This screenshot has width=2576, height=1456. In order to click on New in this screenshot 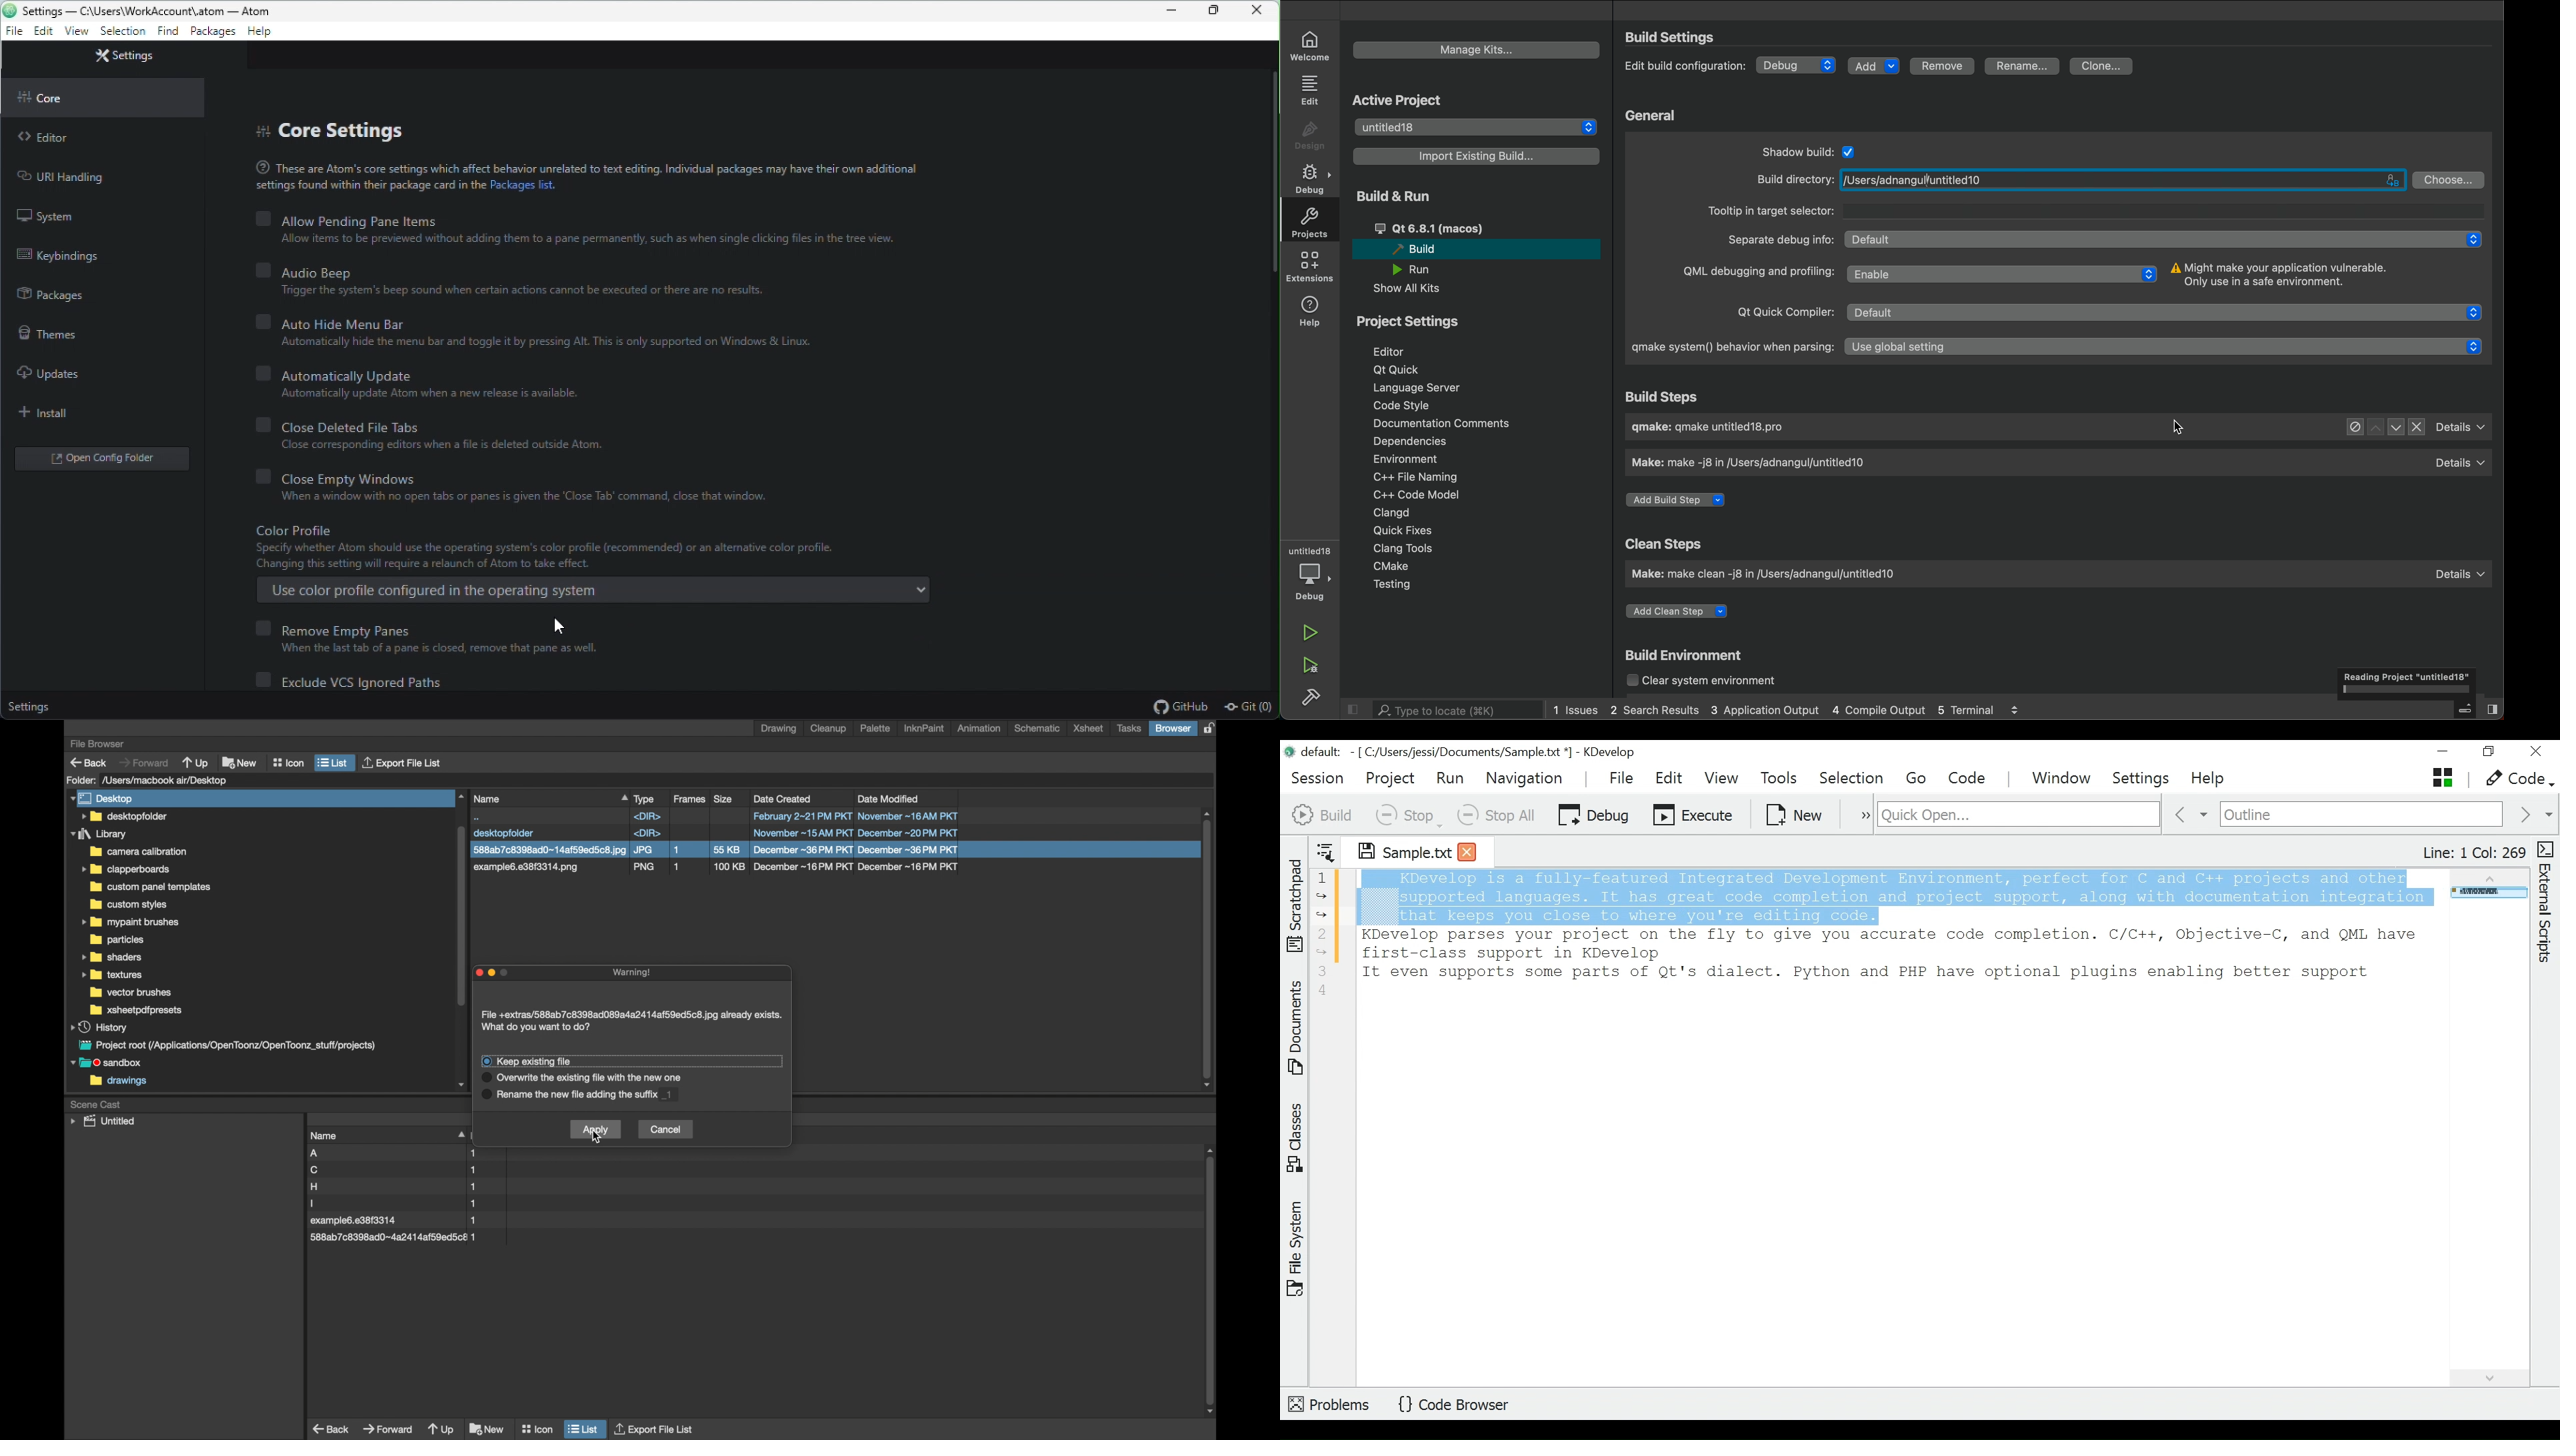, I will do `click(1795, 813)`.